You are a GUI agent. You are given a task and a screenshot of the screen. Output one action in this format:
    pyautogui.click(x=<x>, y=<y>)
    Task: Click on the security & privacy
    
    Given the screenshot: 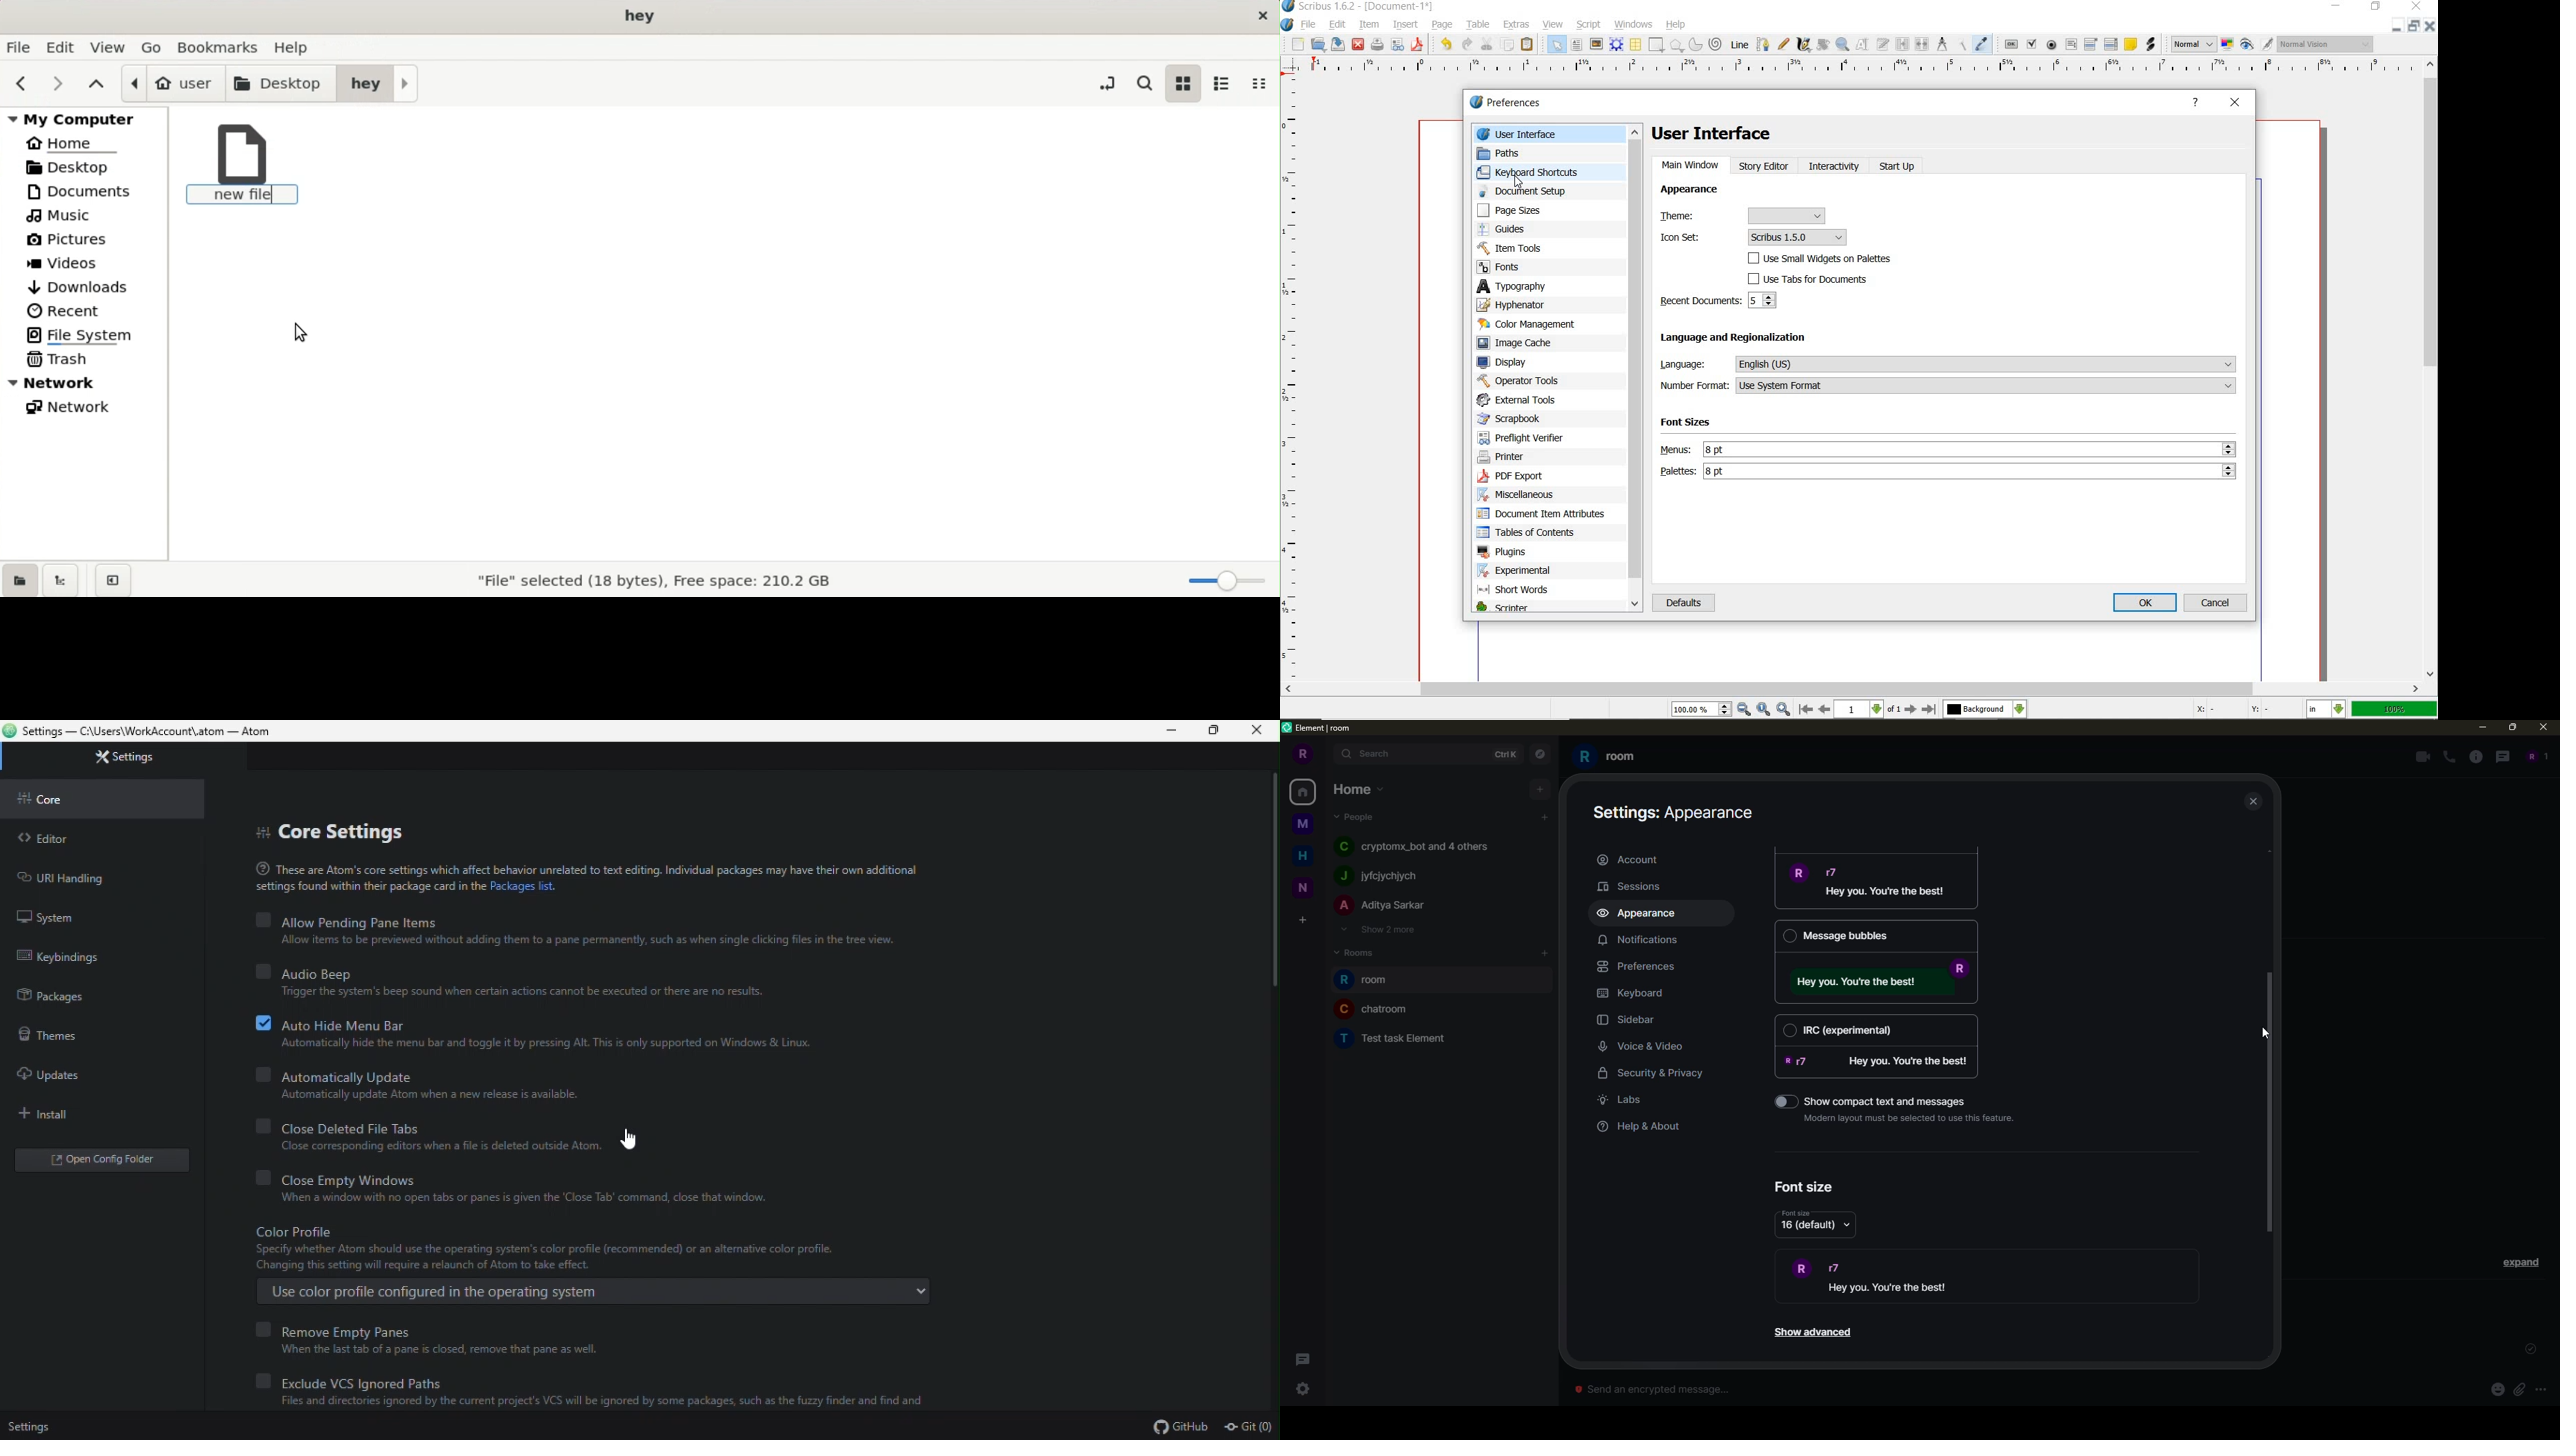 What is the action you would take?
    pyautogui.click(x=1661, y=1075)
    